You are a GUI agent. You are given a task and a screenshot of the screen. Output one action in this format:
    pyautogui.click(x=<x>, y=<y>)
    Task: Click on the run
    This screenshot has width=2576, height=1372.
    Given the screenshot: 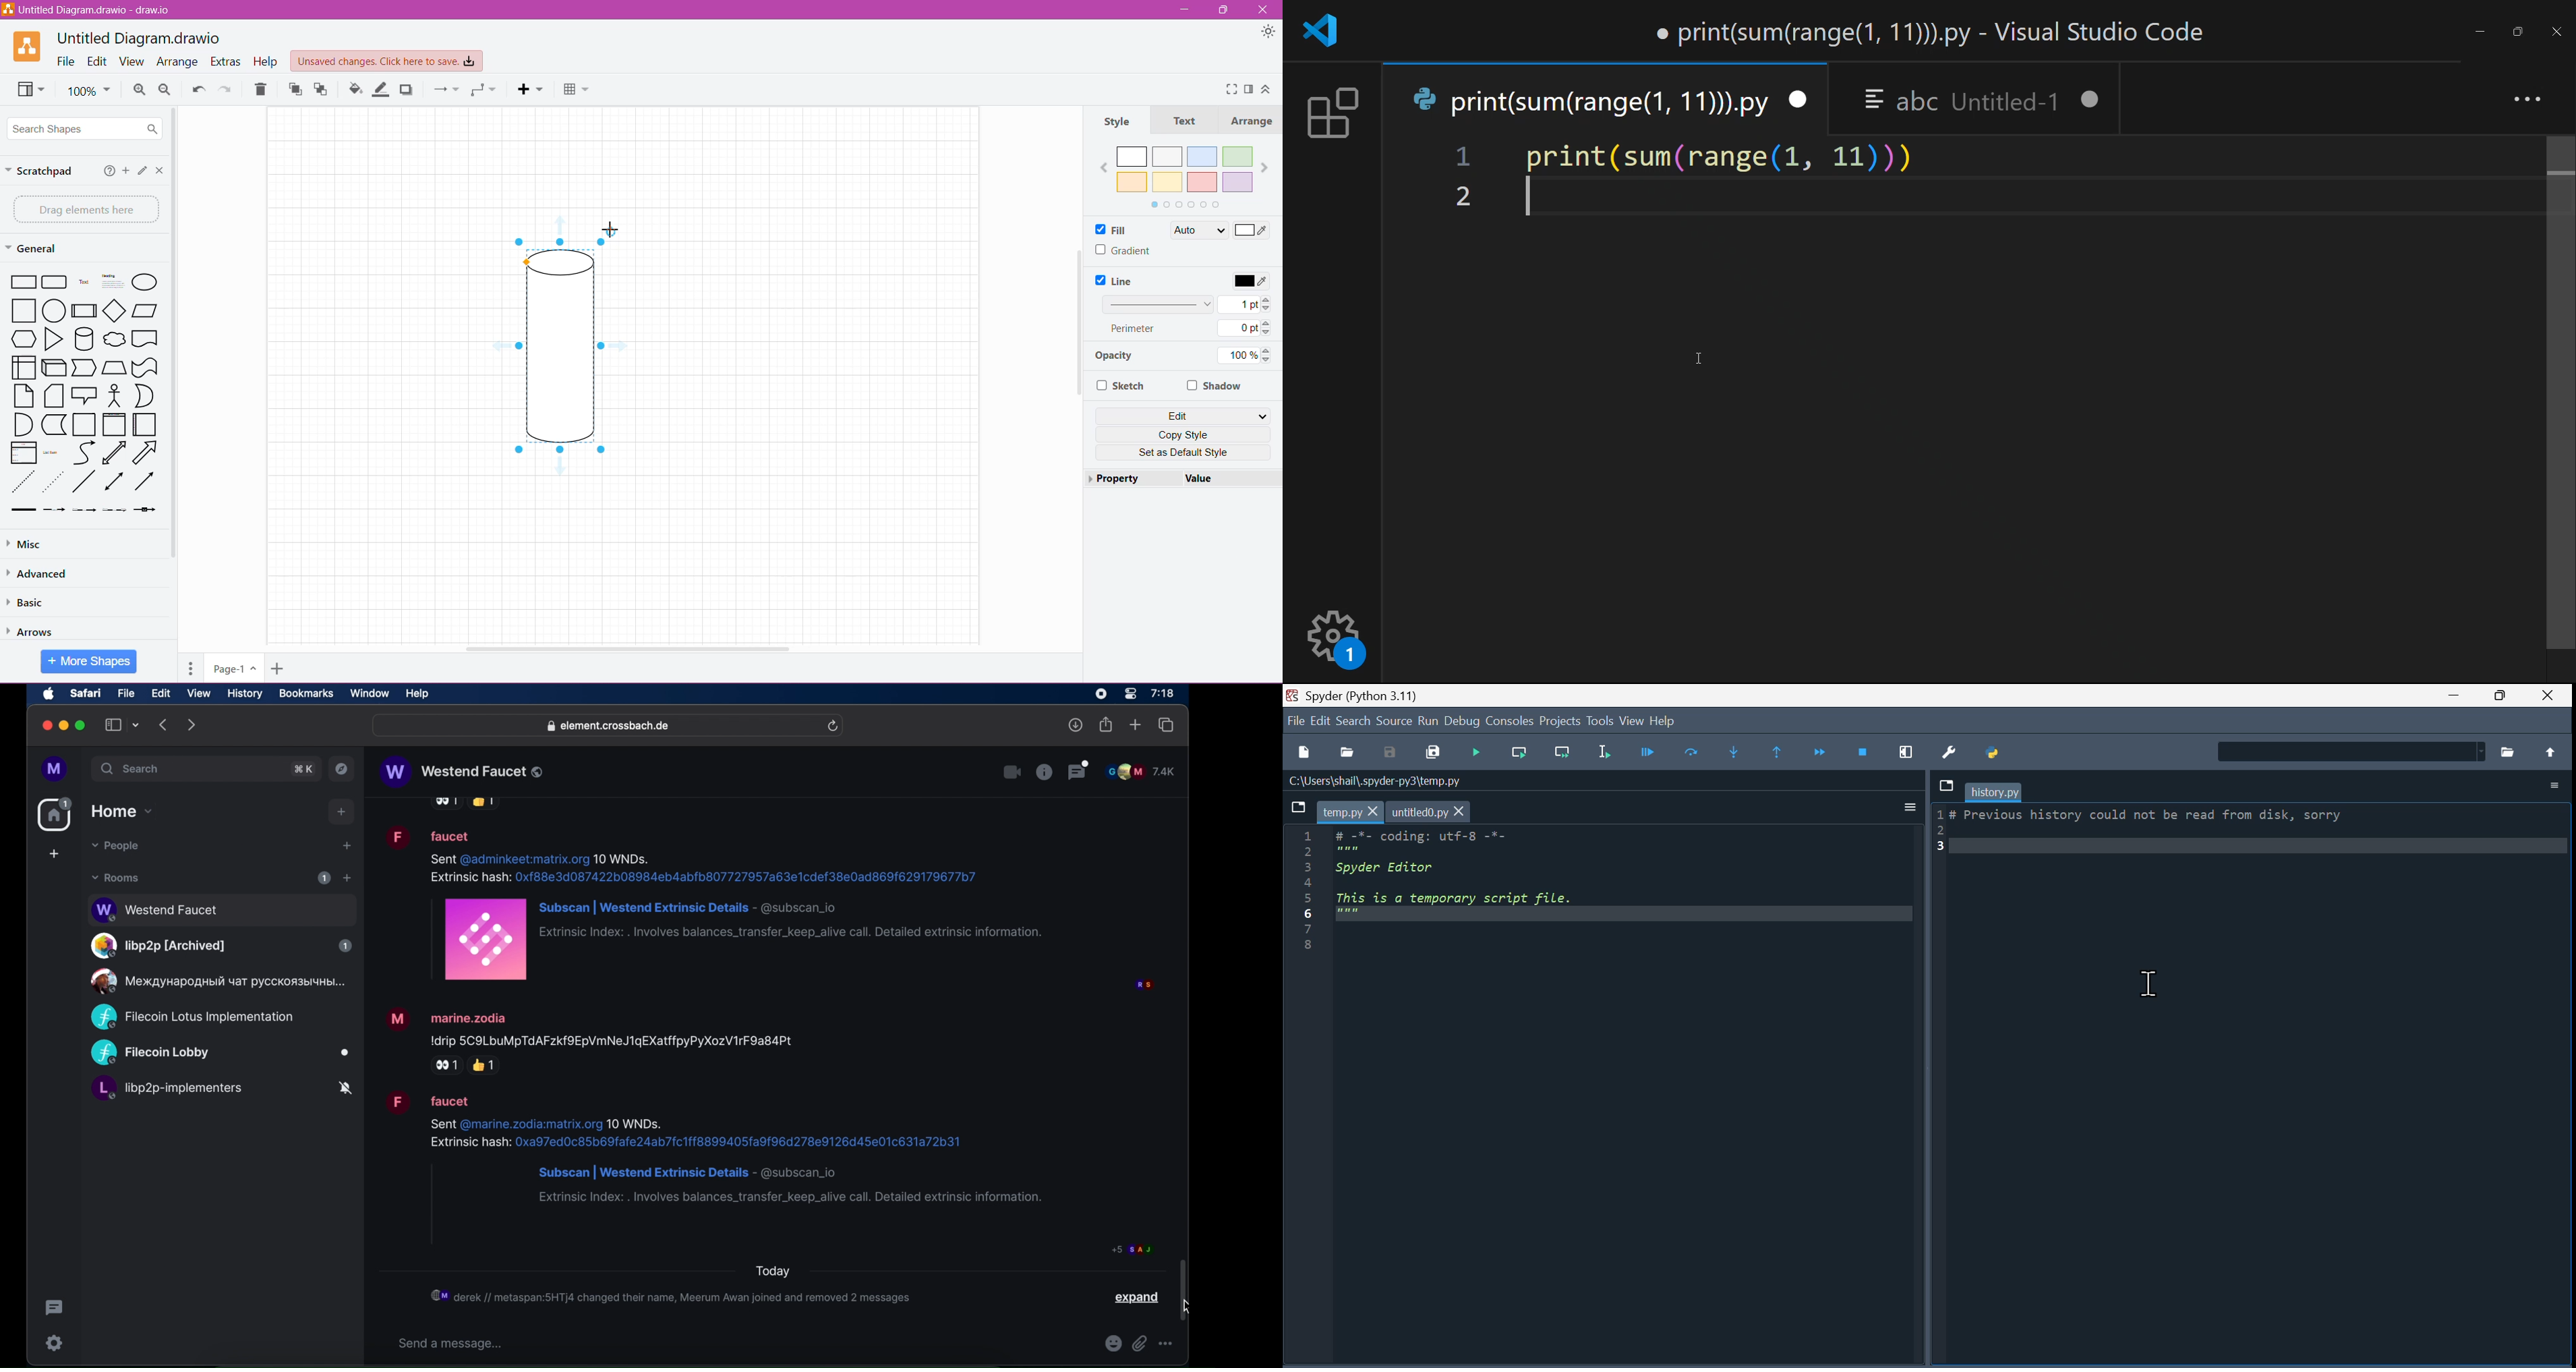 What is the action you would take?
    pyautogui.click(x=1428, y=720)
    